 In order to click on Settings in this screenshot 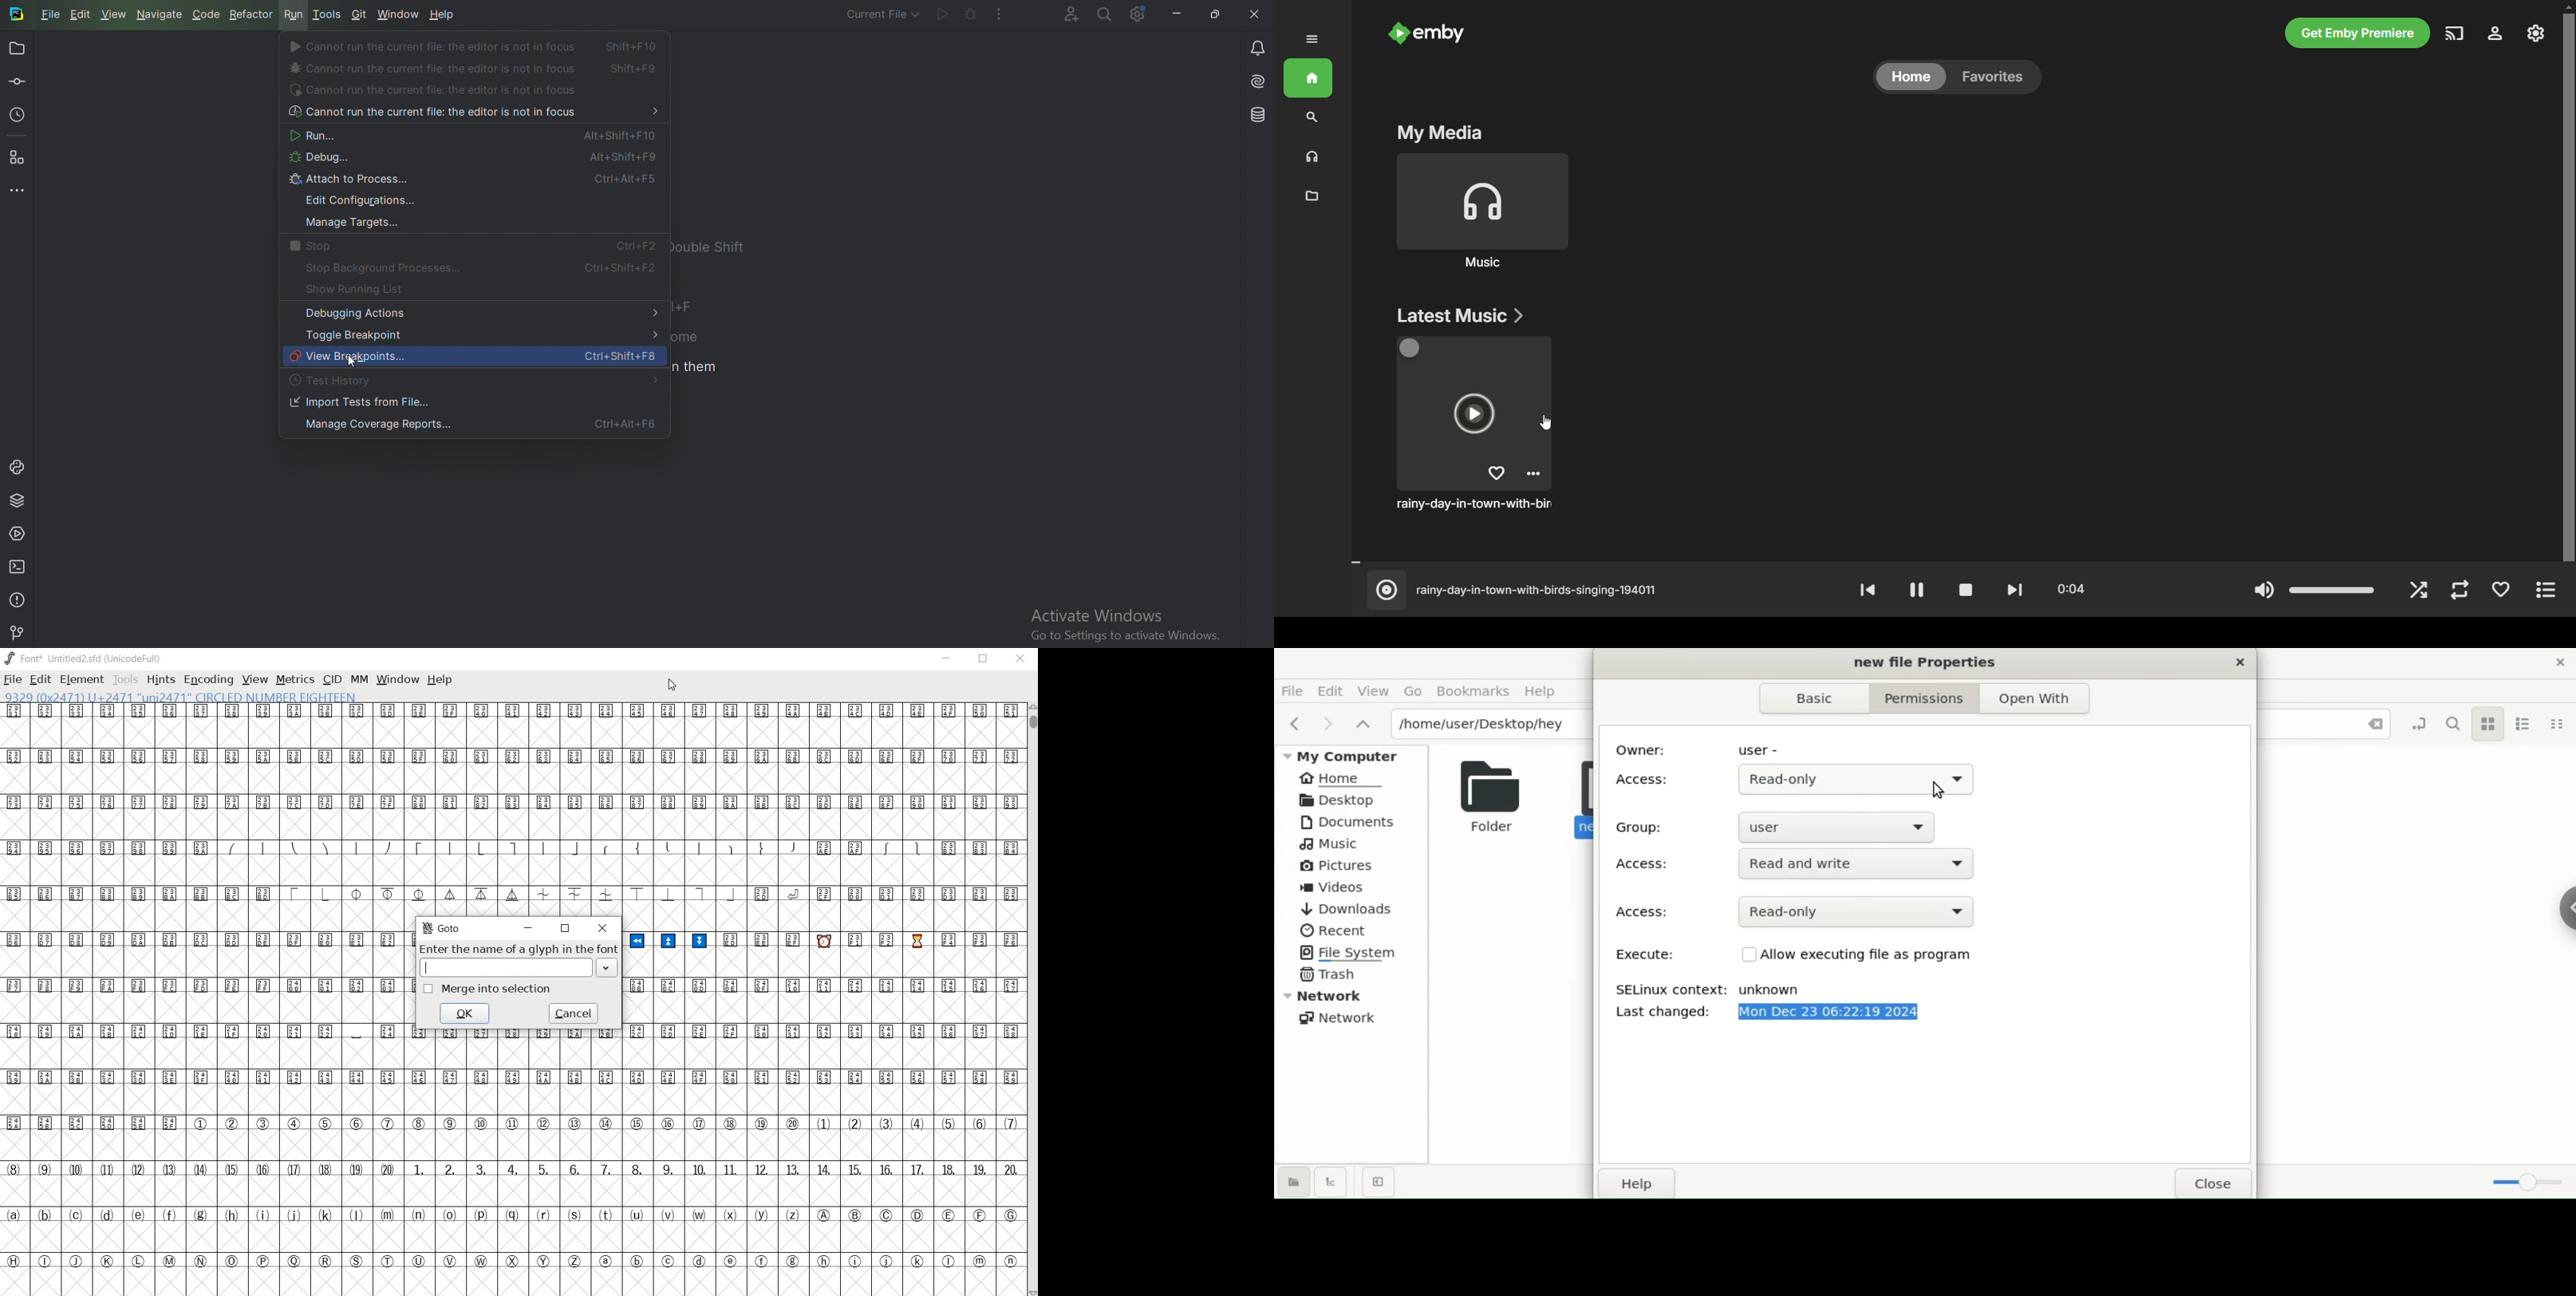, I will do `click(1138, 15)`.